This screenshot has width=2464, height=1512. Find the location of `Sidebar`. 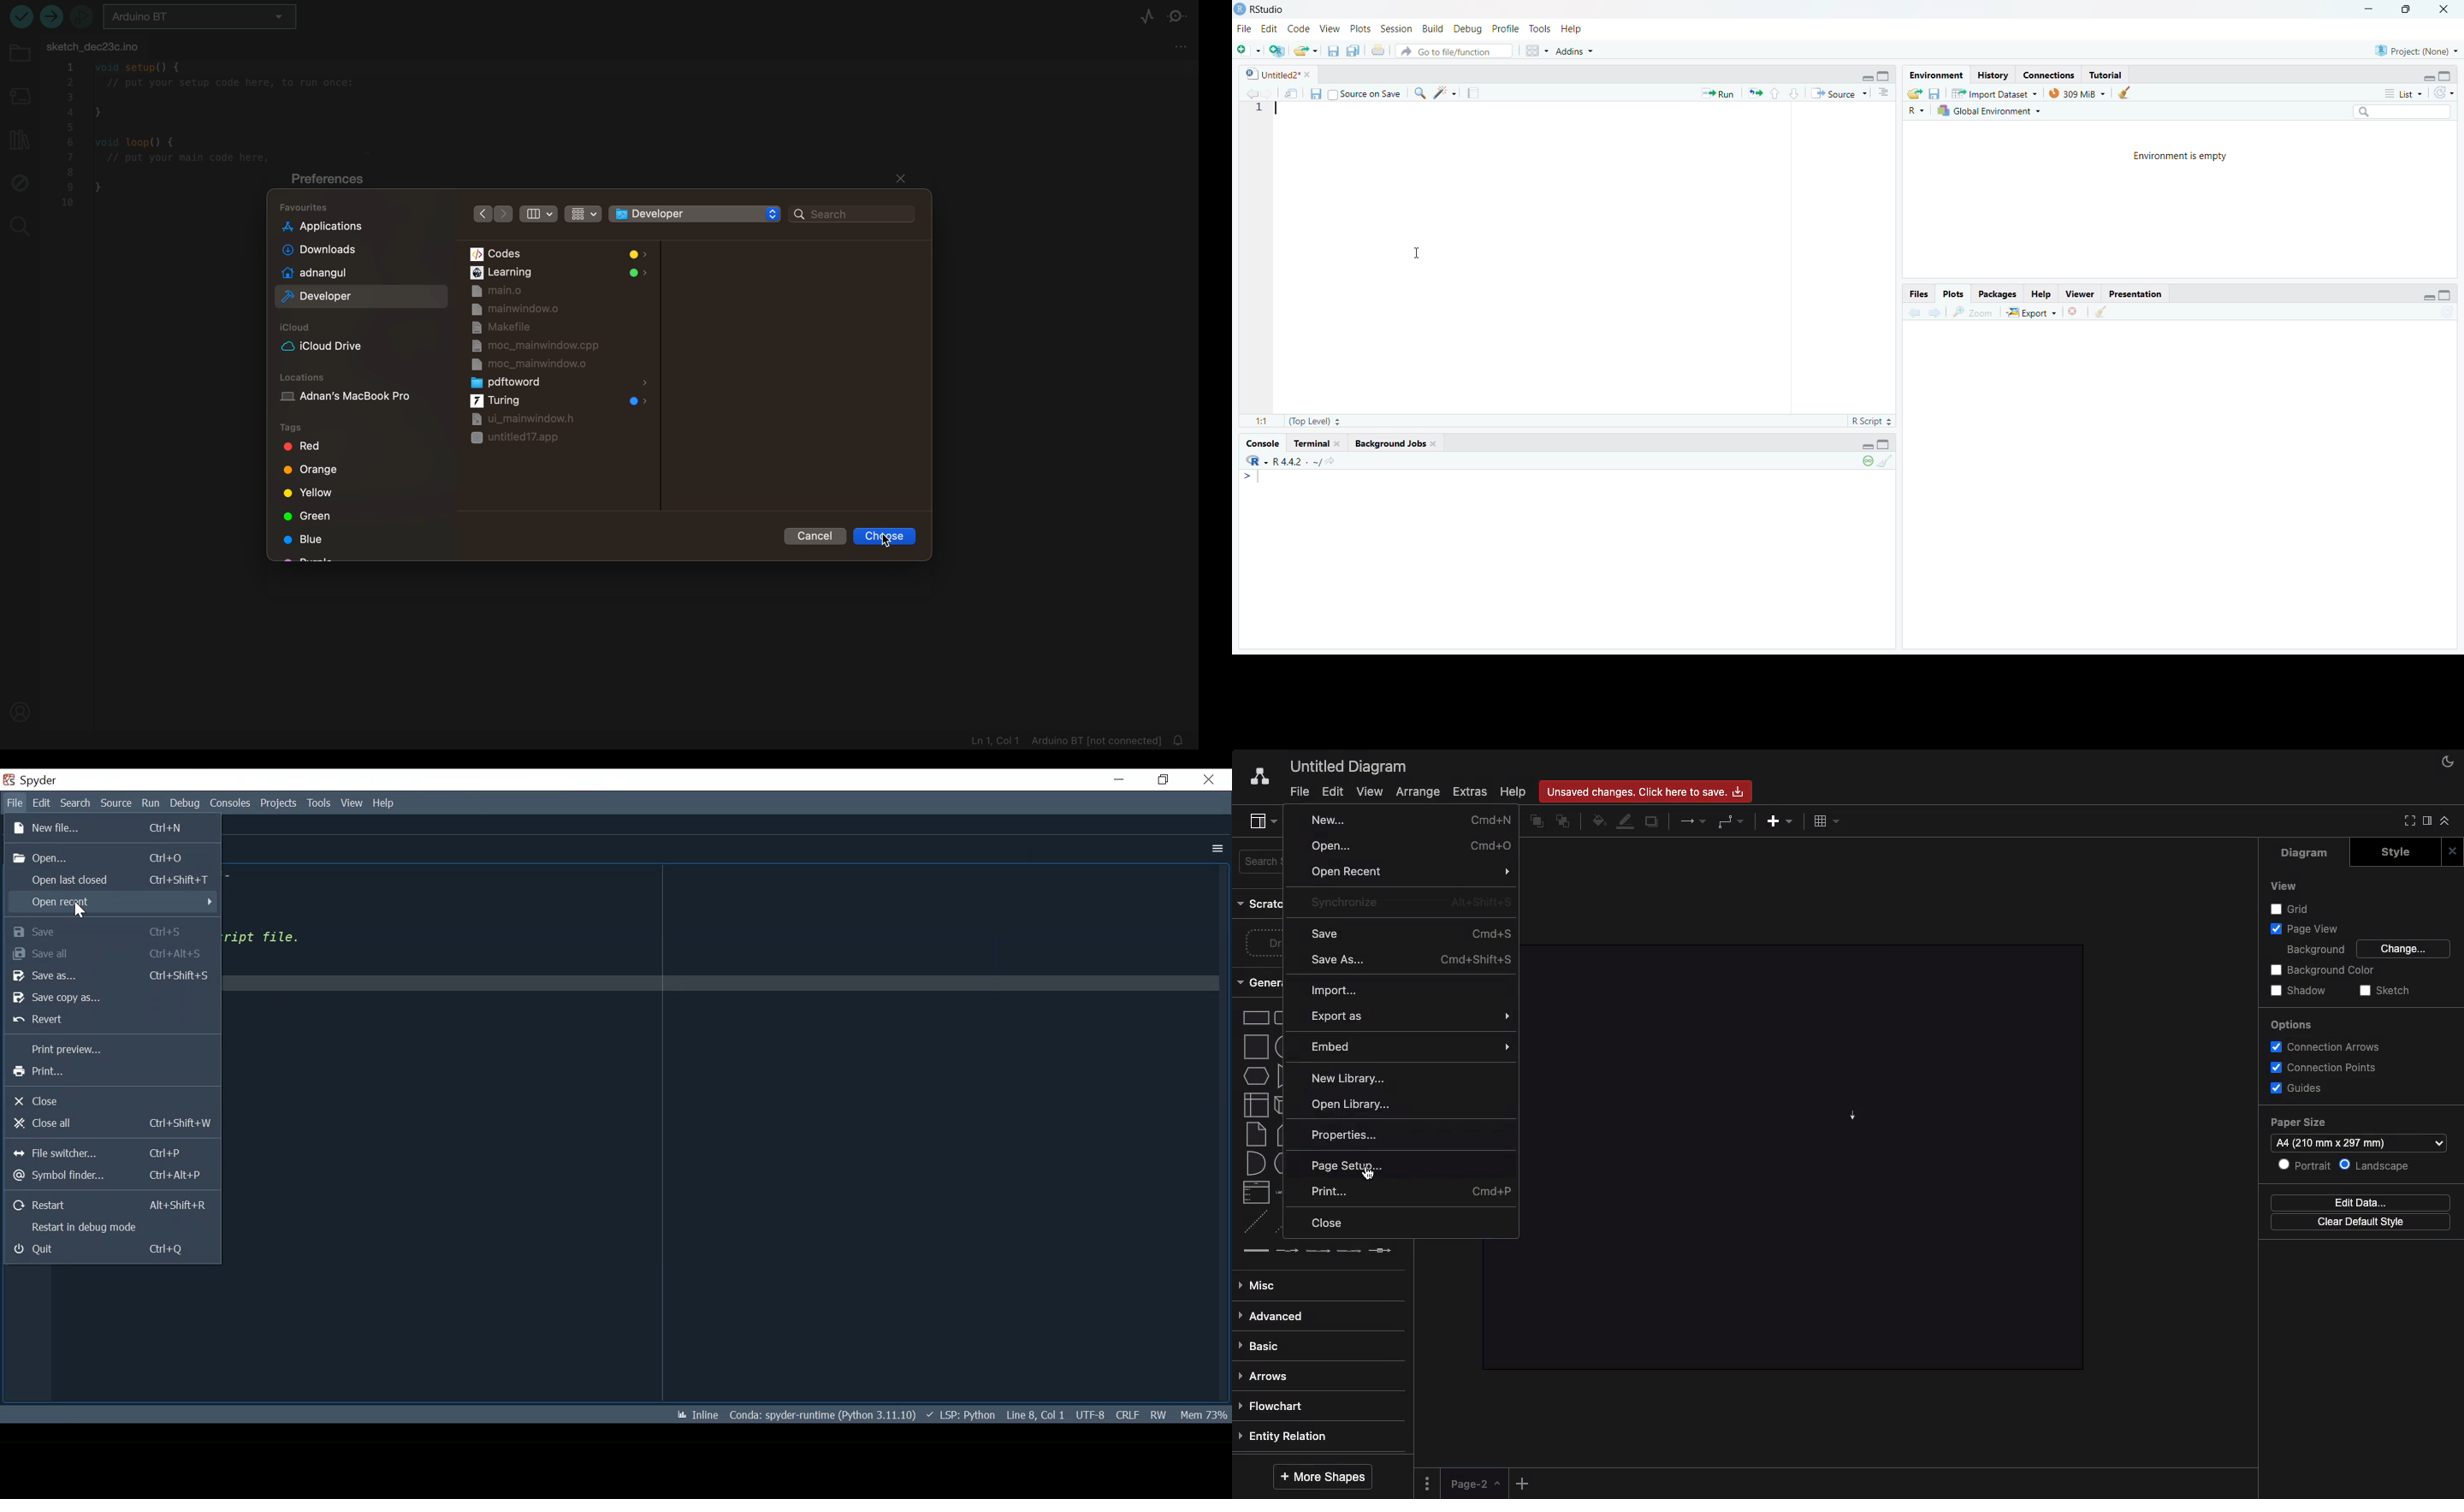

Sidebar is located at coordinates (2426, 822).